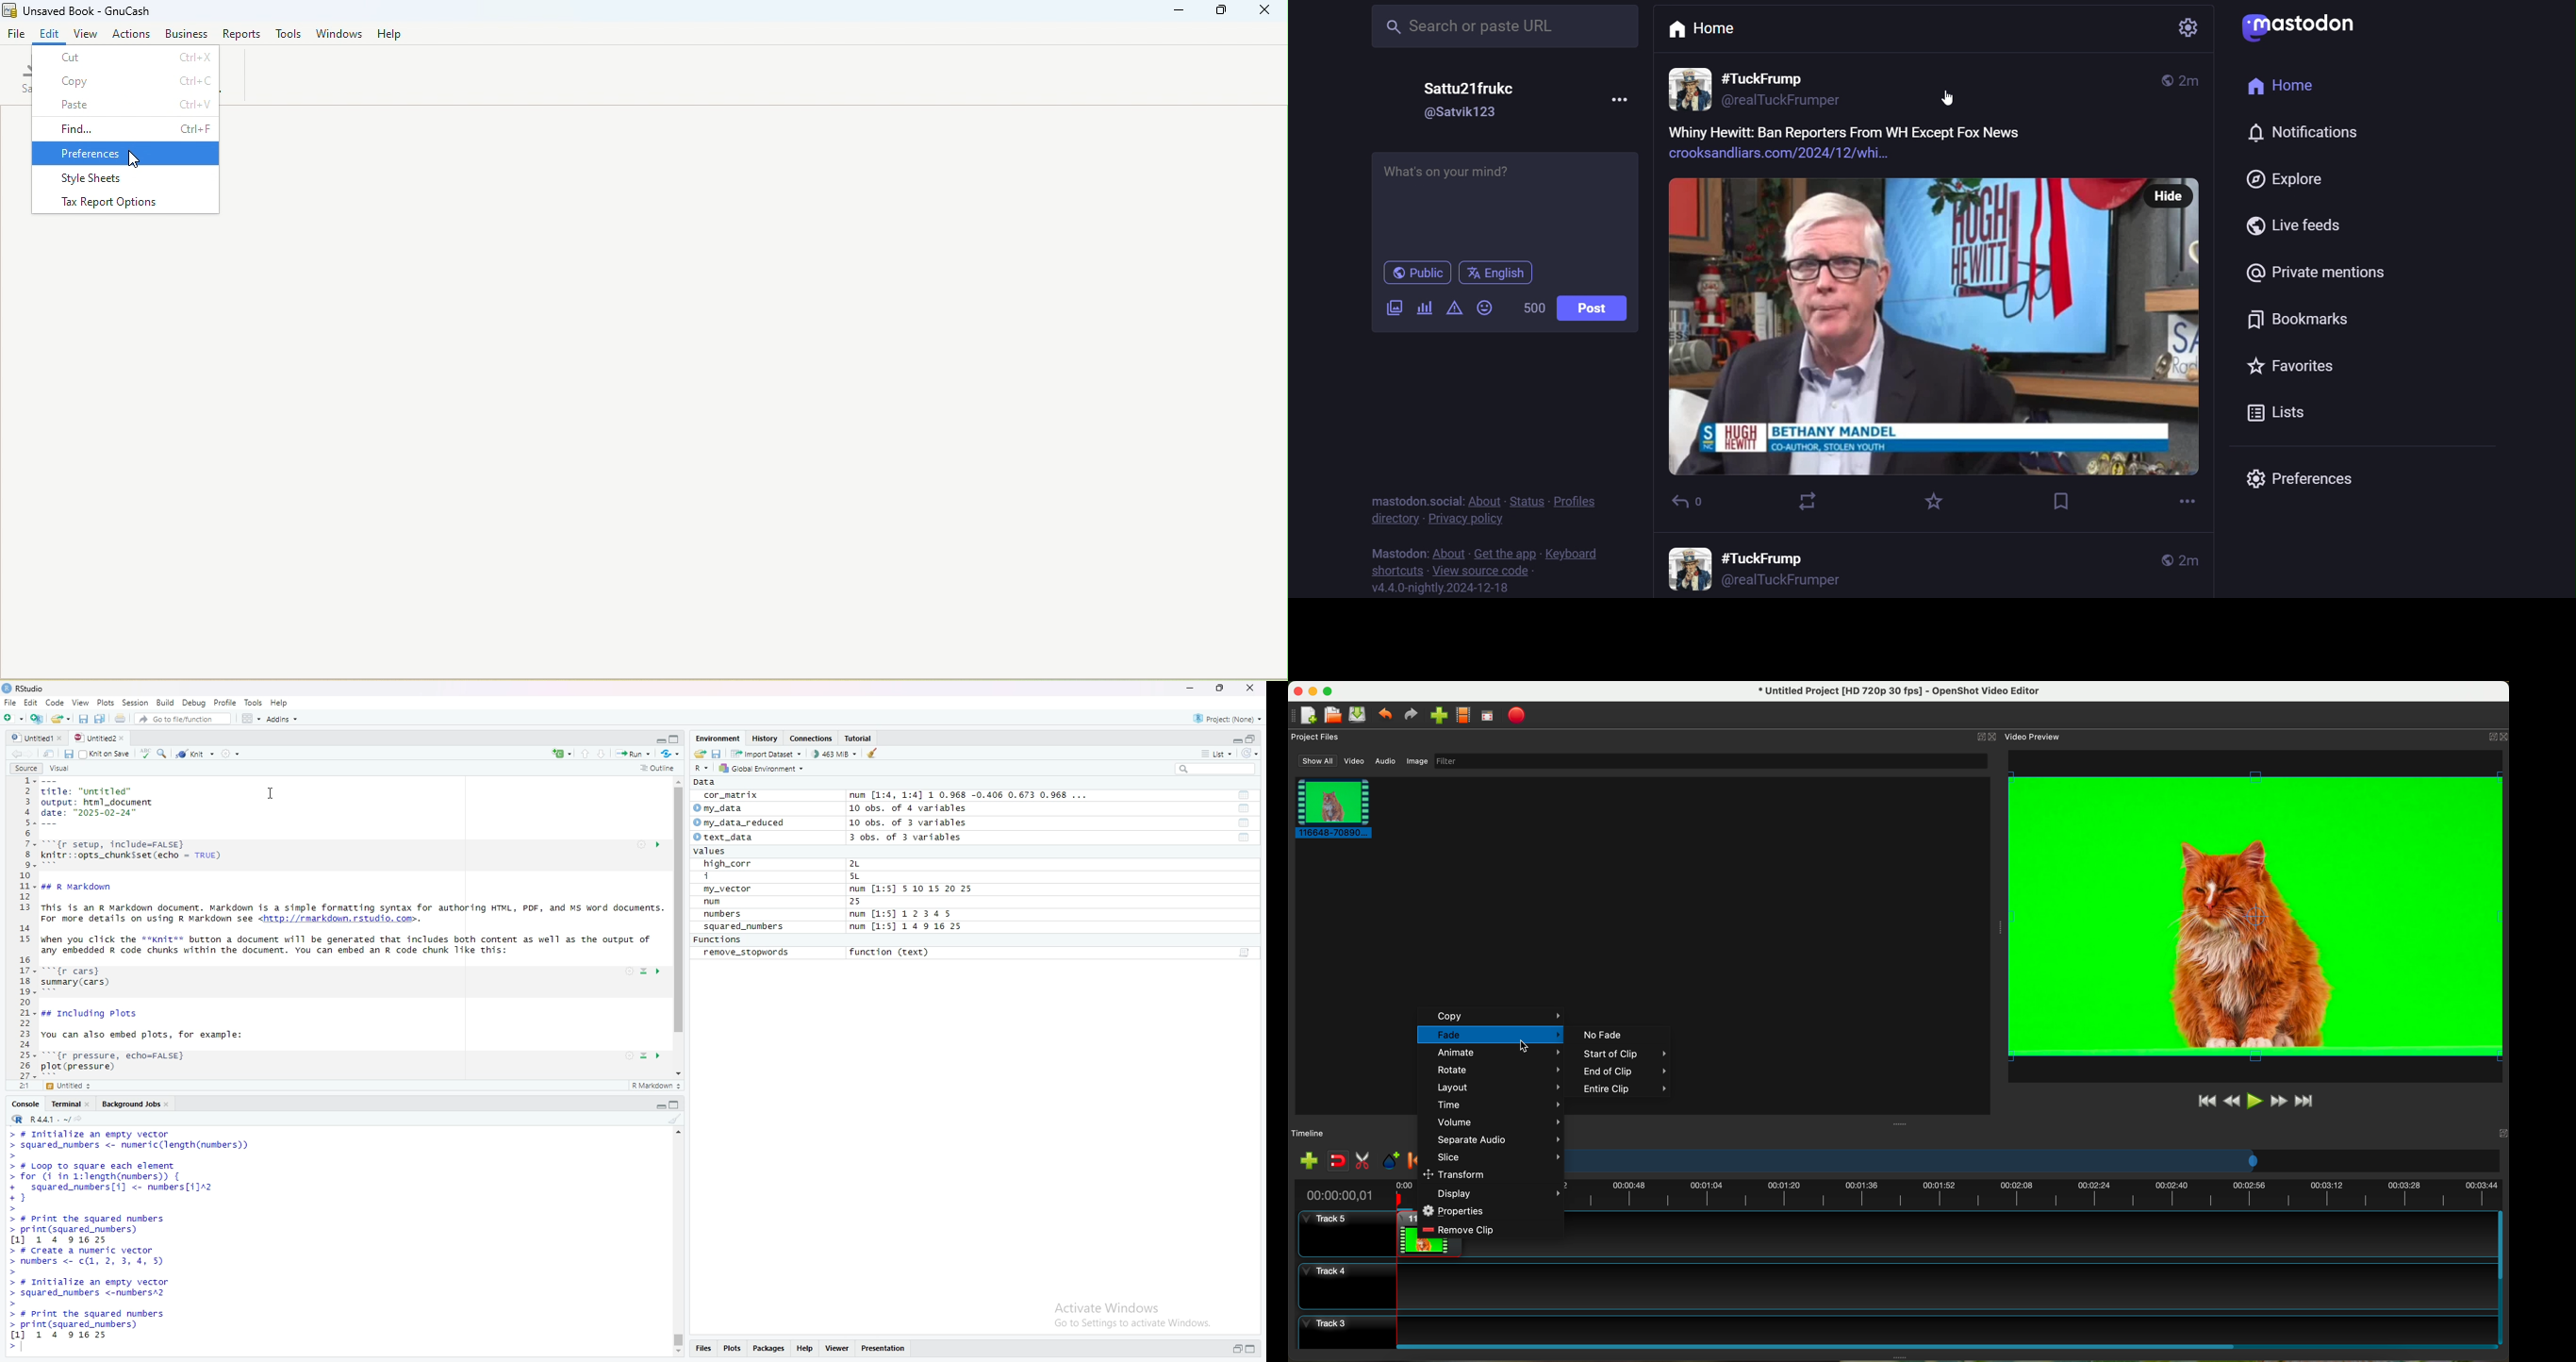 The image size is (2576, 1372). I want to click on minimize, so click(658, 1107).